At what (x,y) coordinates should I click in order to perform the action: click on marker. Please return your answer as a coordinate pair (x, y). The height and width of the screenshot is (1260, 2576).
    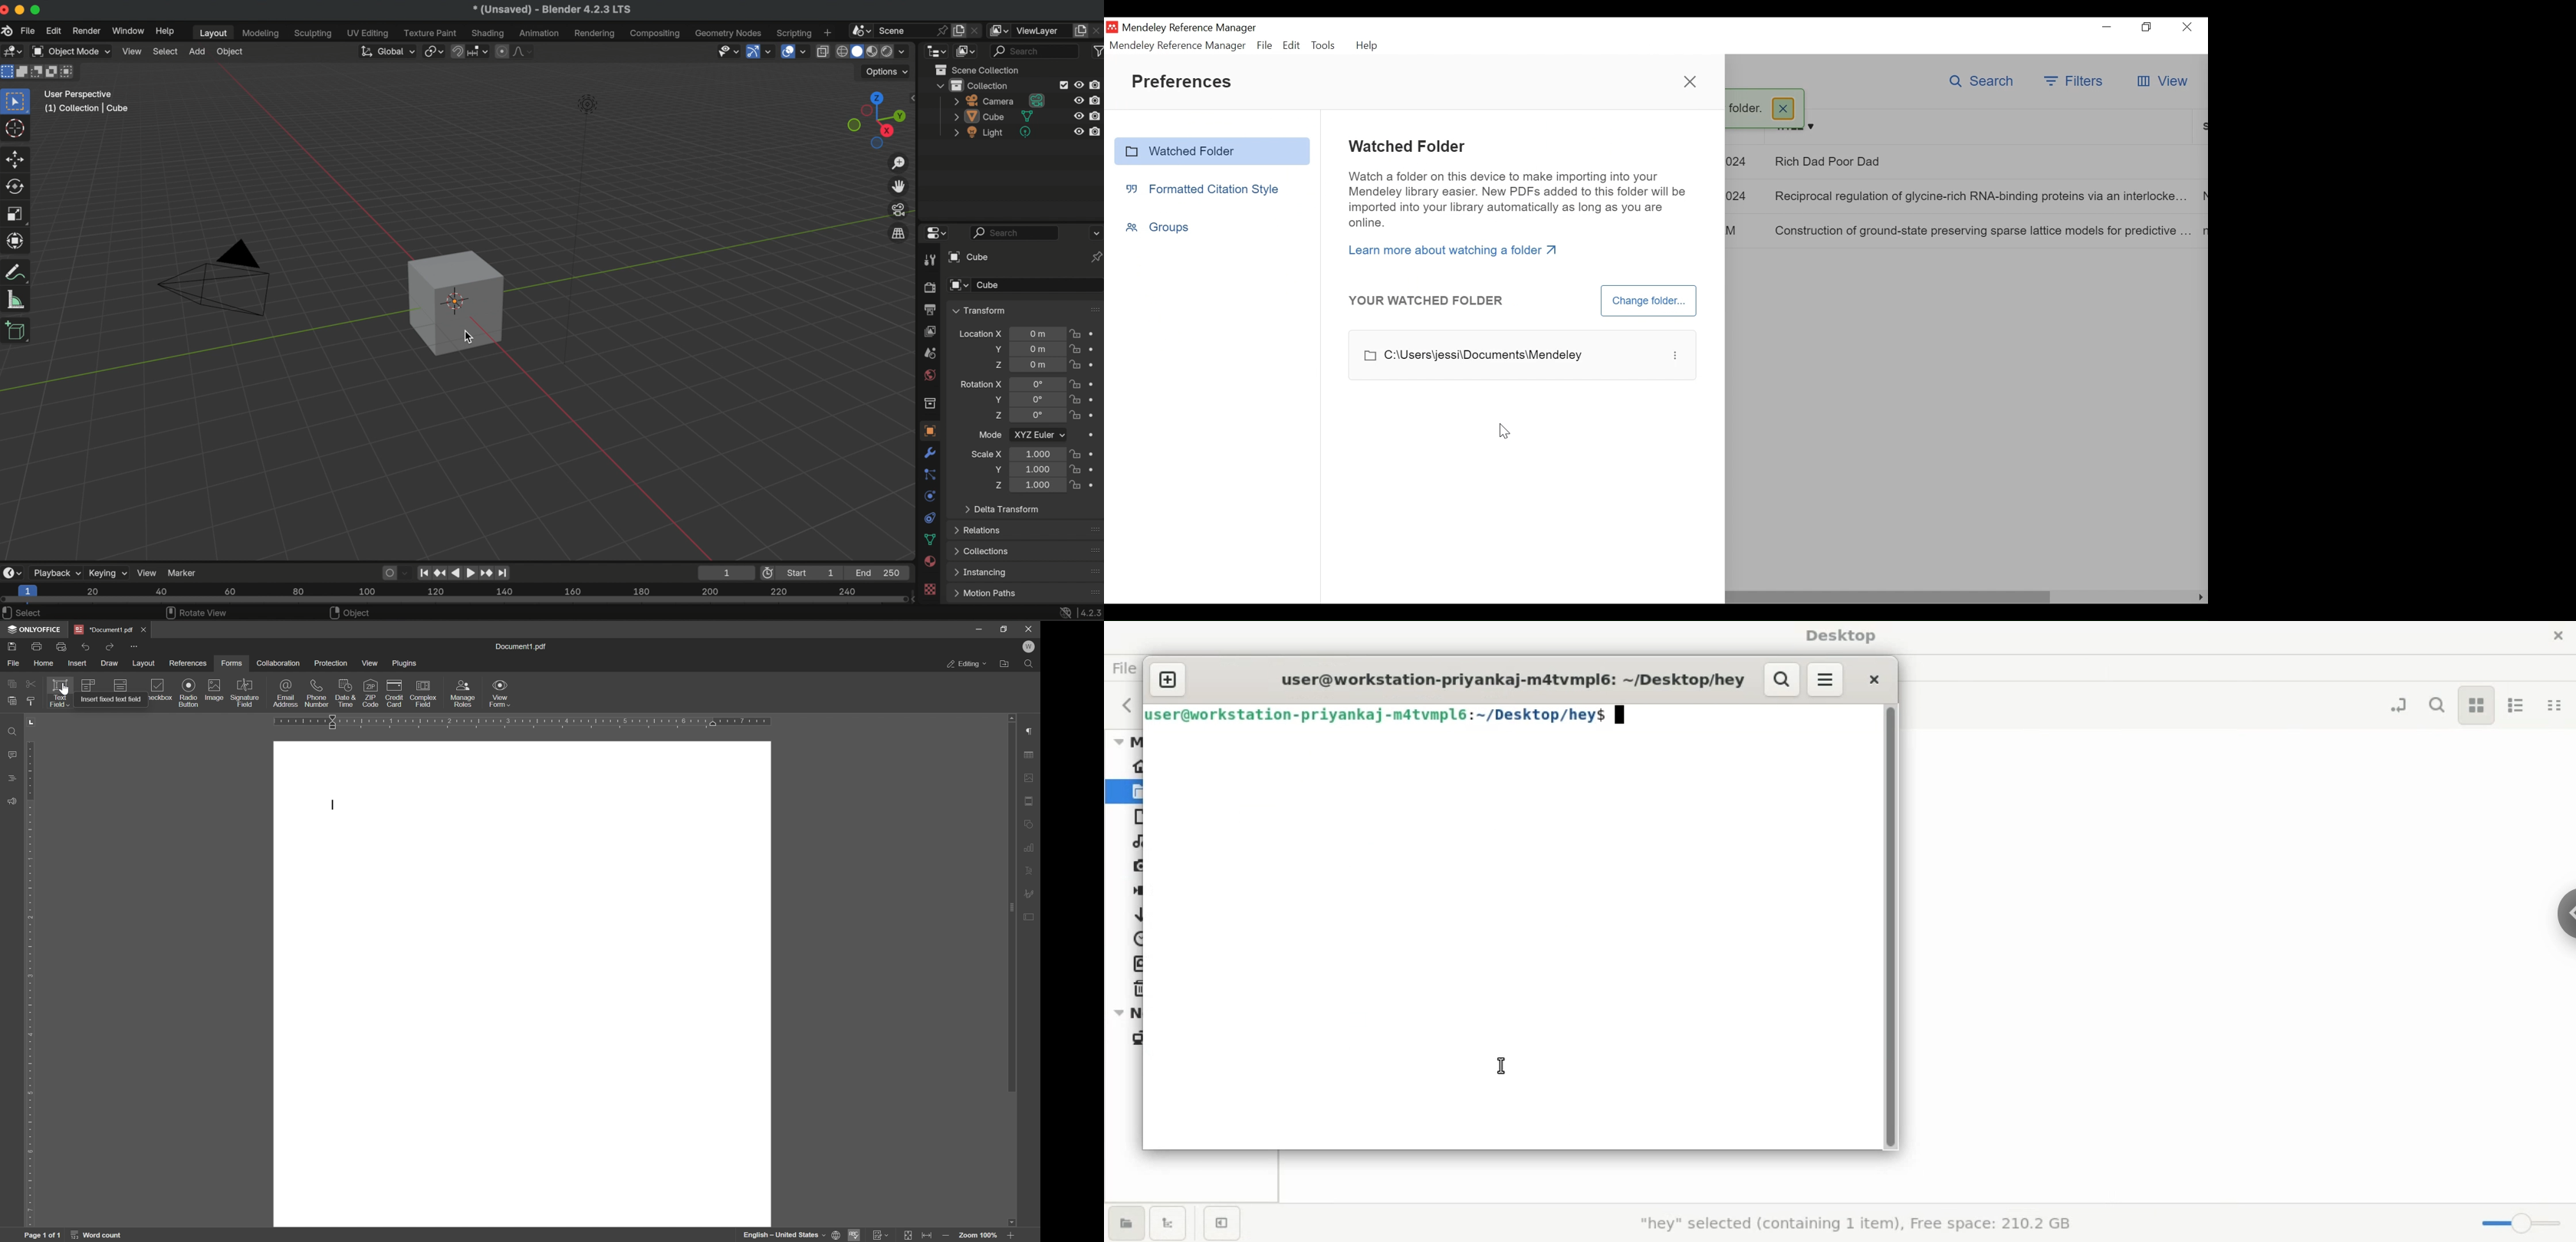
    Looking at the image, I should click on (184, 572).